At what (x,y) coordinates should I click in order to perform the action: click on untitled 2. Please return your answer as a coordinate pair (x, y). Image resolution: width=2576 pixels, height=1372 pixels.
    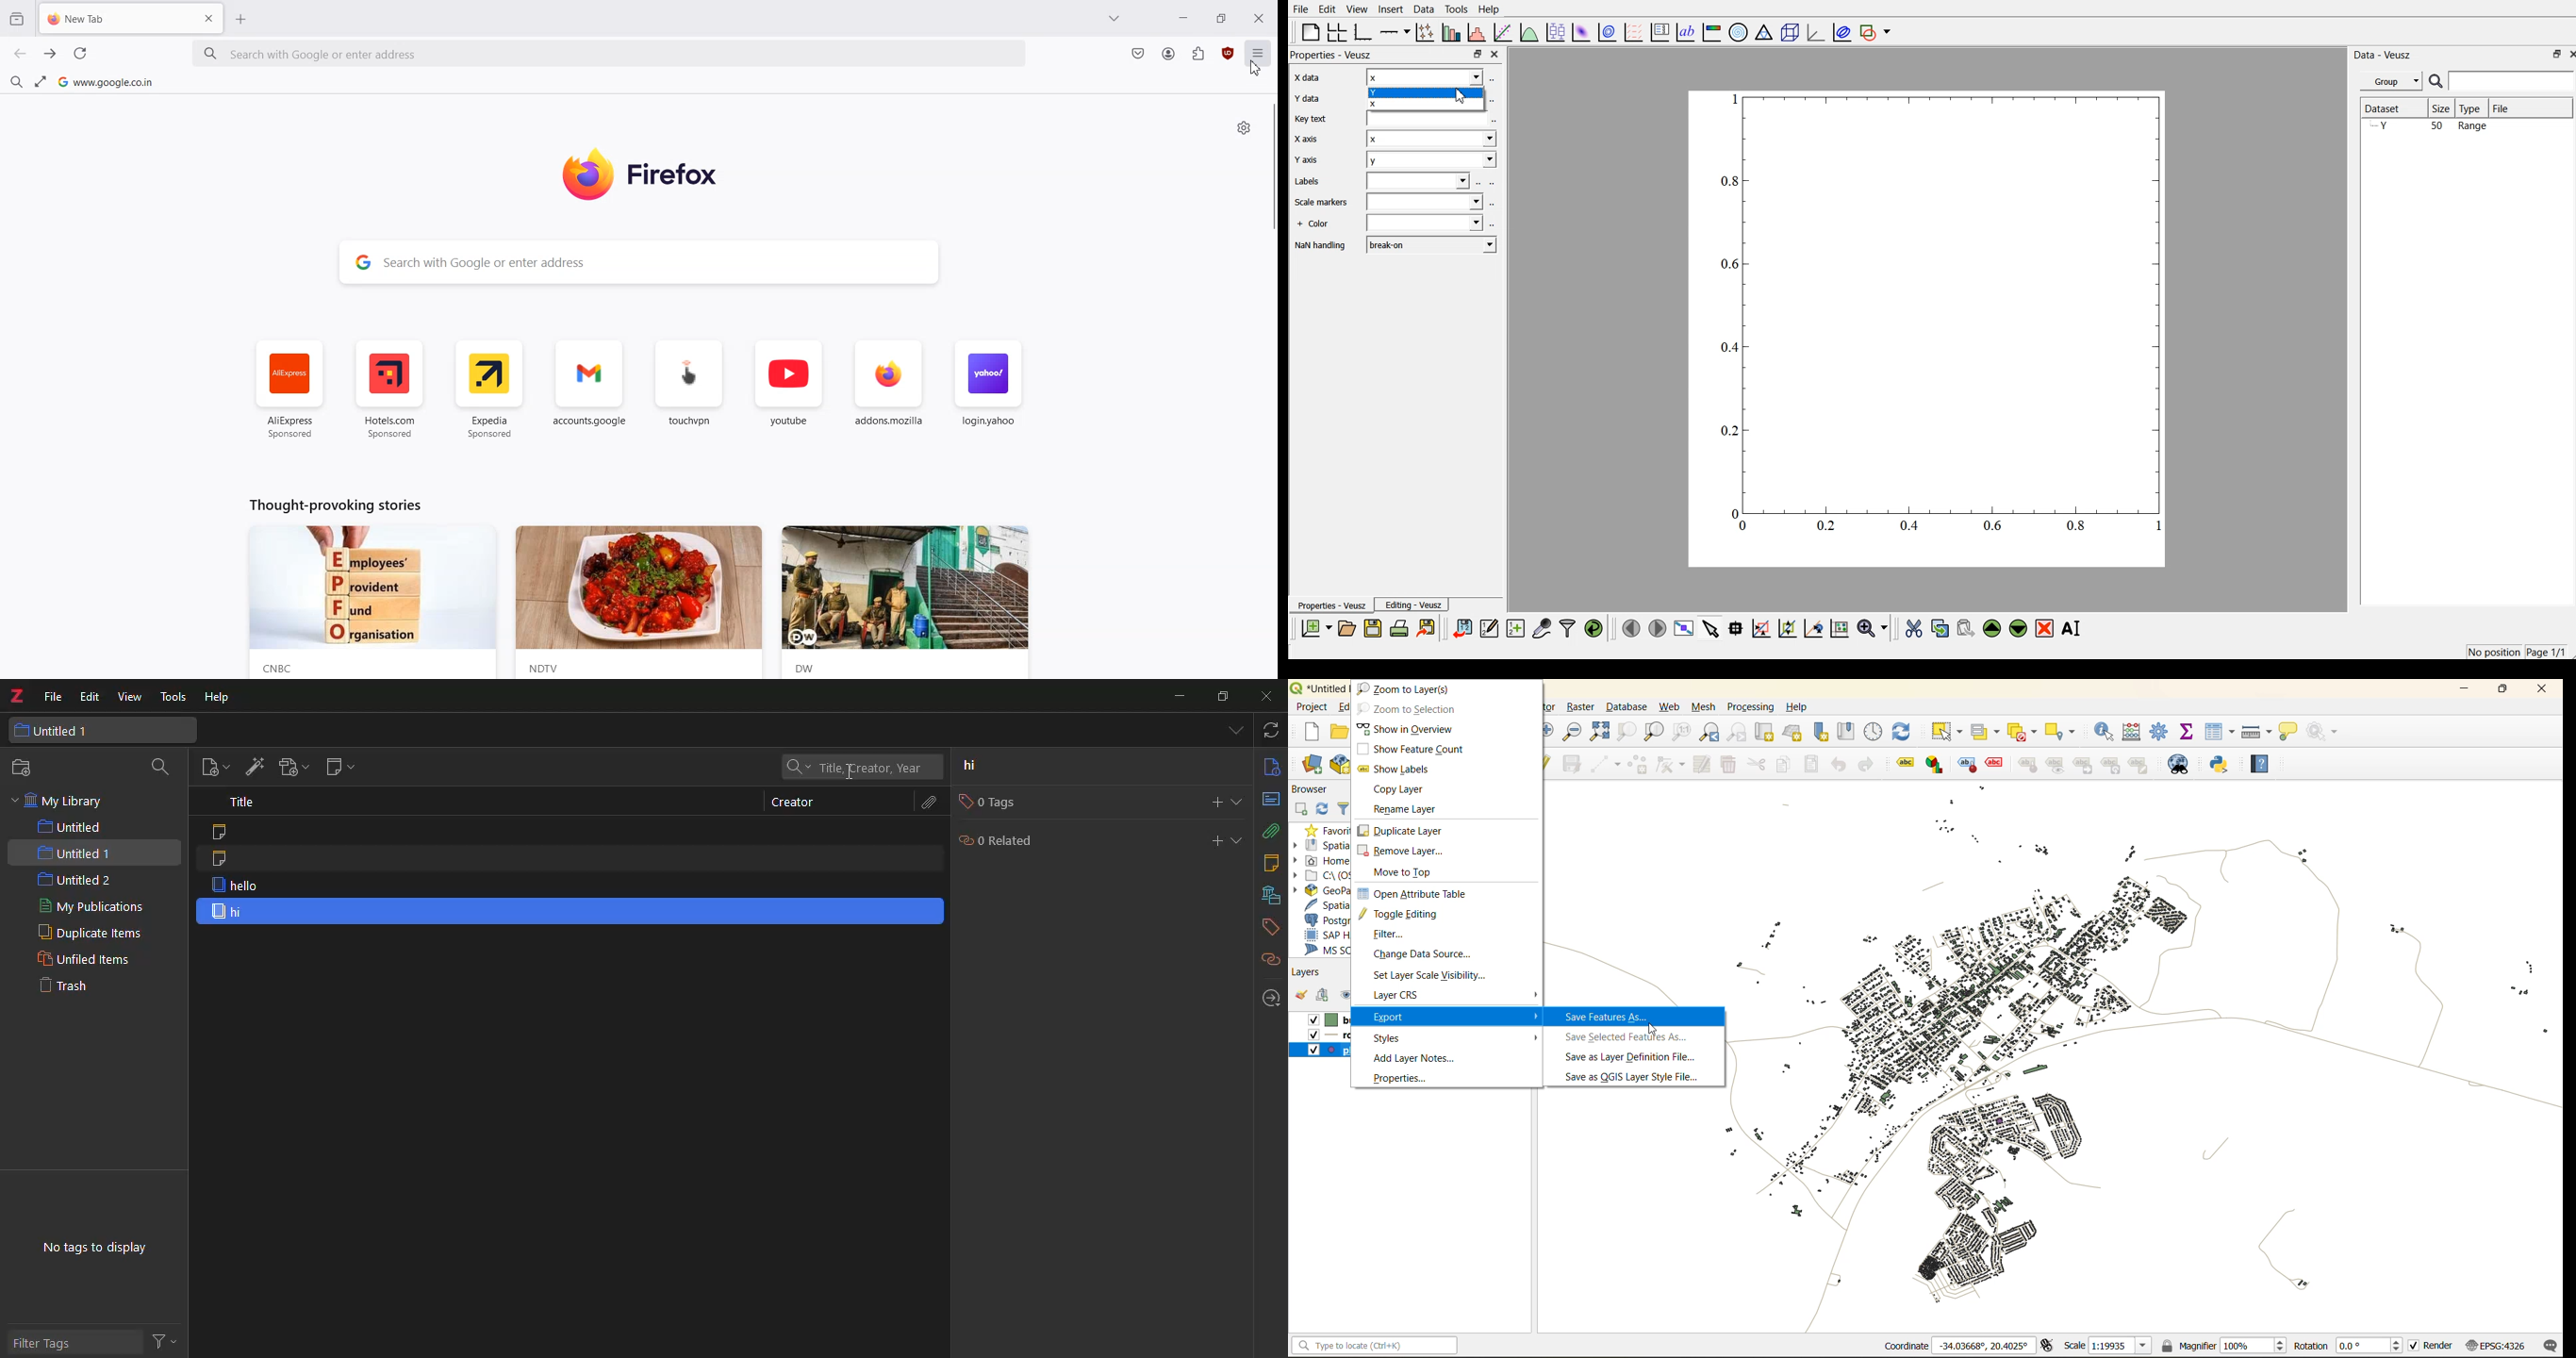
    Looking at the image, I should click on (77, 879).